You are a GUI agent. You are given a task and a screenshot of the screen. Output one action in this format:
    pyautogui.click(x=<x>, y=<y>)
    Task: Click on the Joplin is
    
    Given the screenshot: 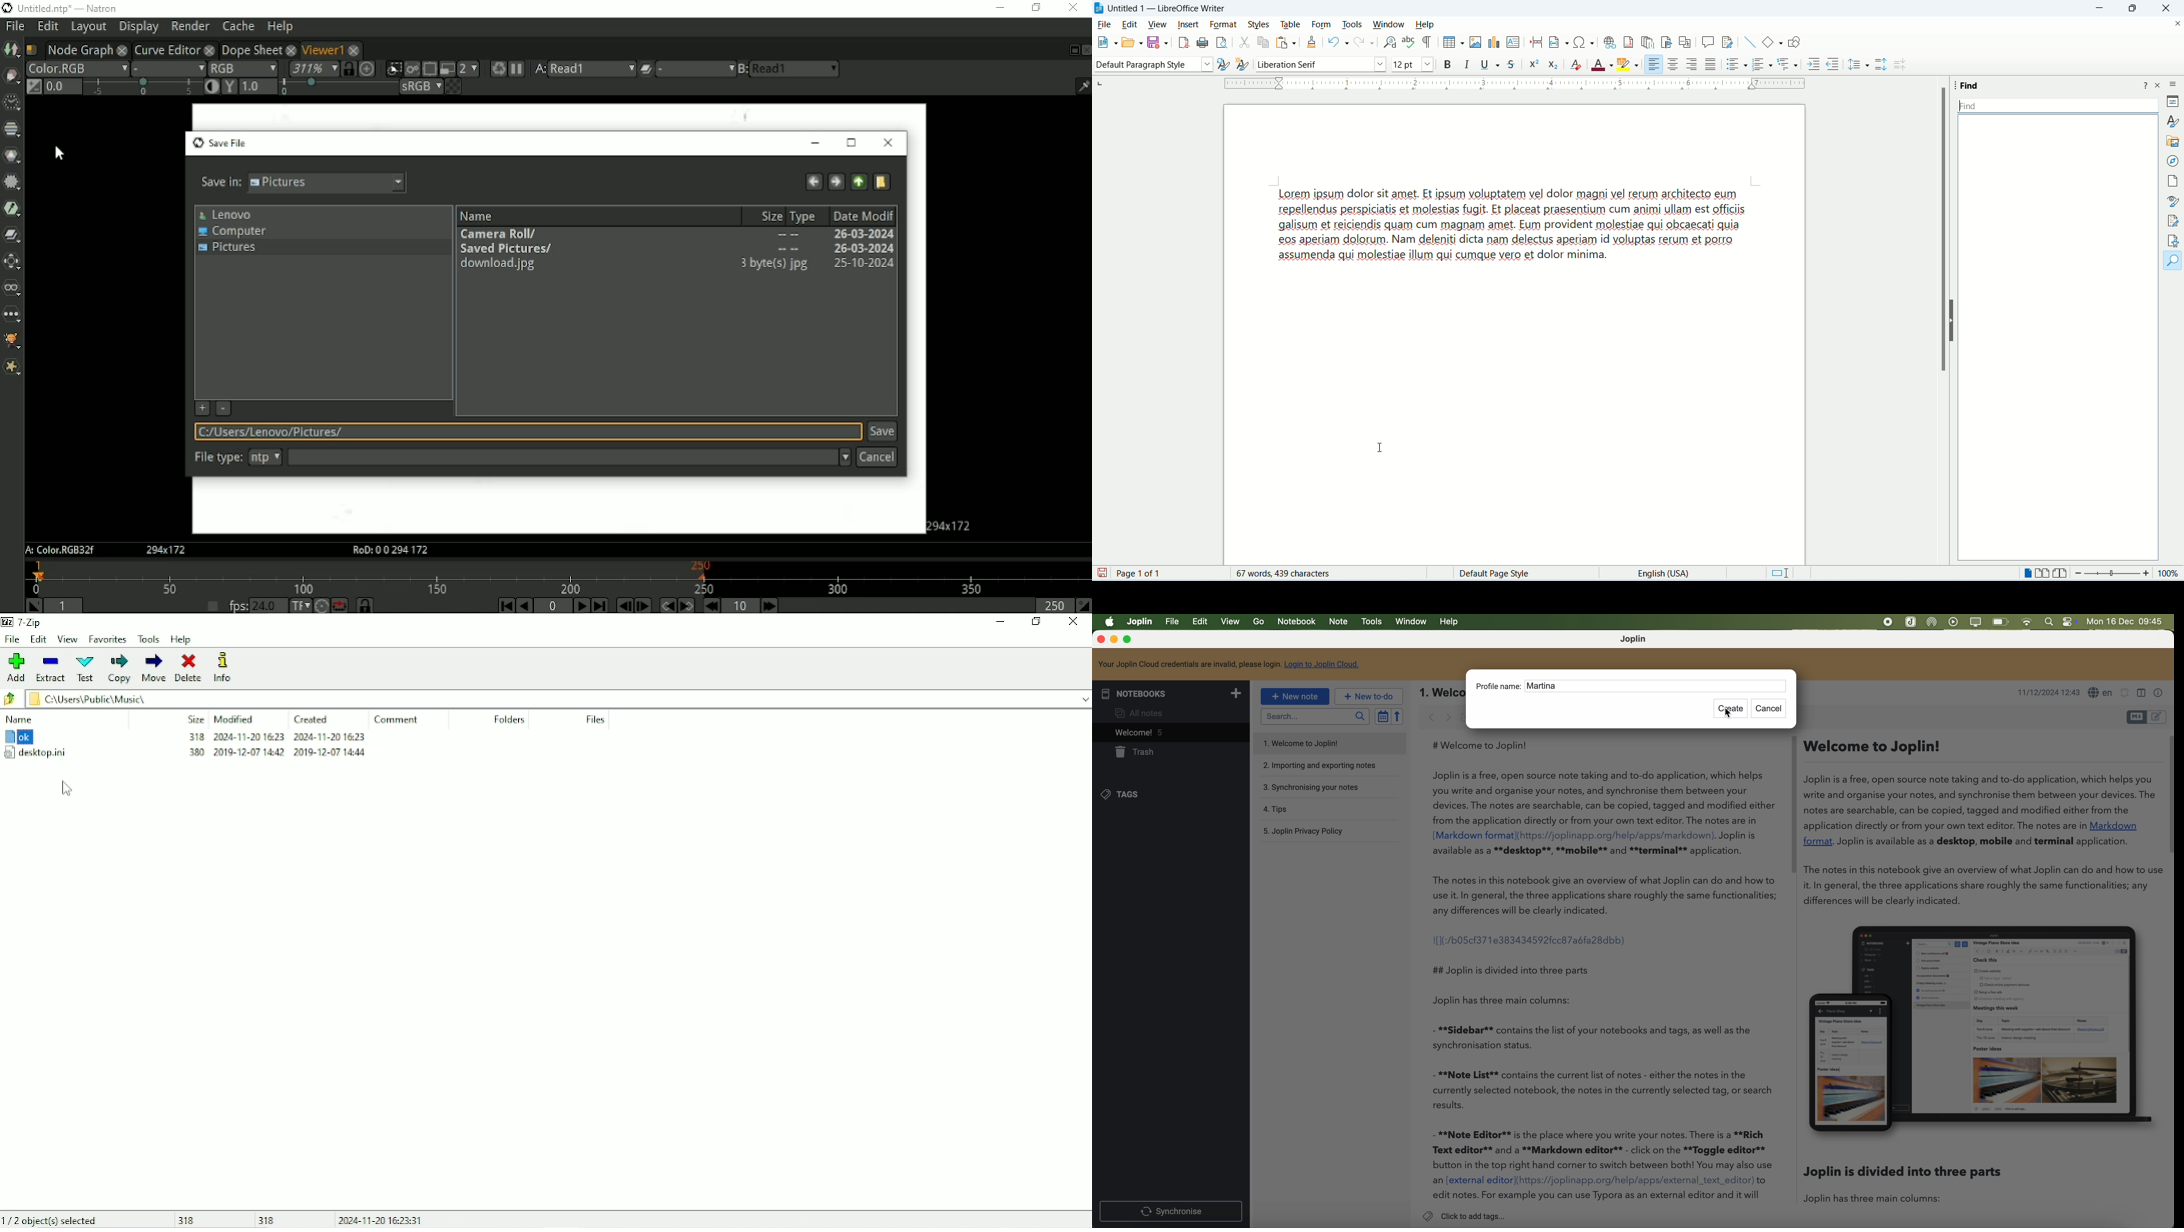 What is the action you would take?
    pyautogui.click(x=1738, y=836)
    